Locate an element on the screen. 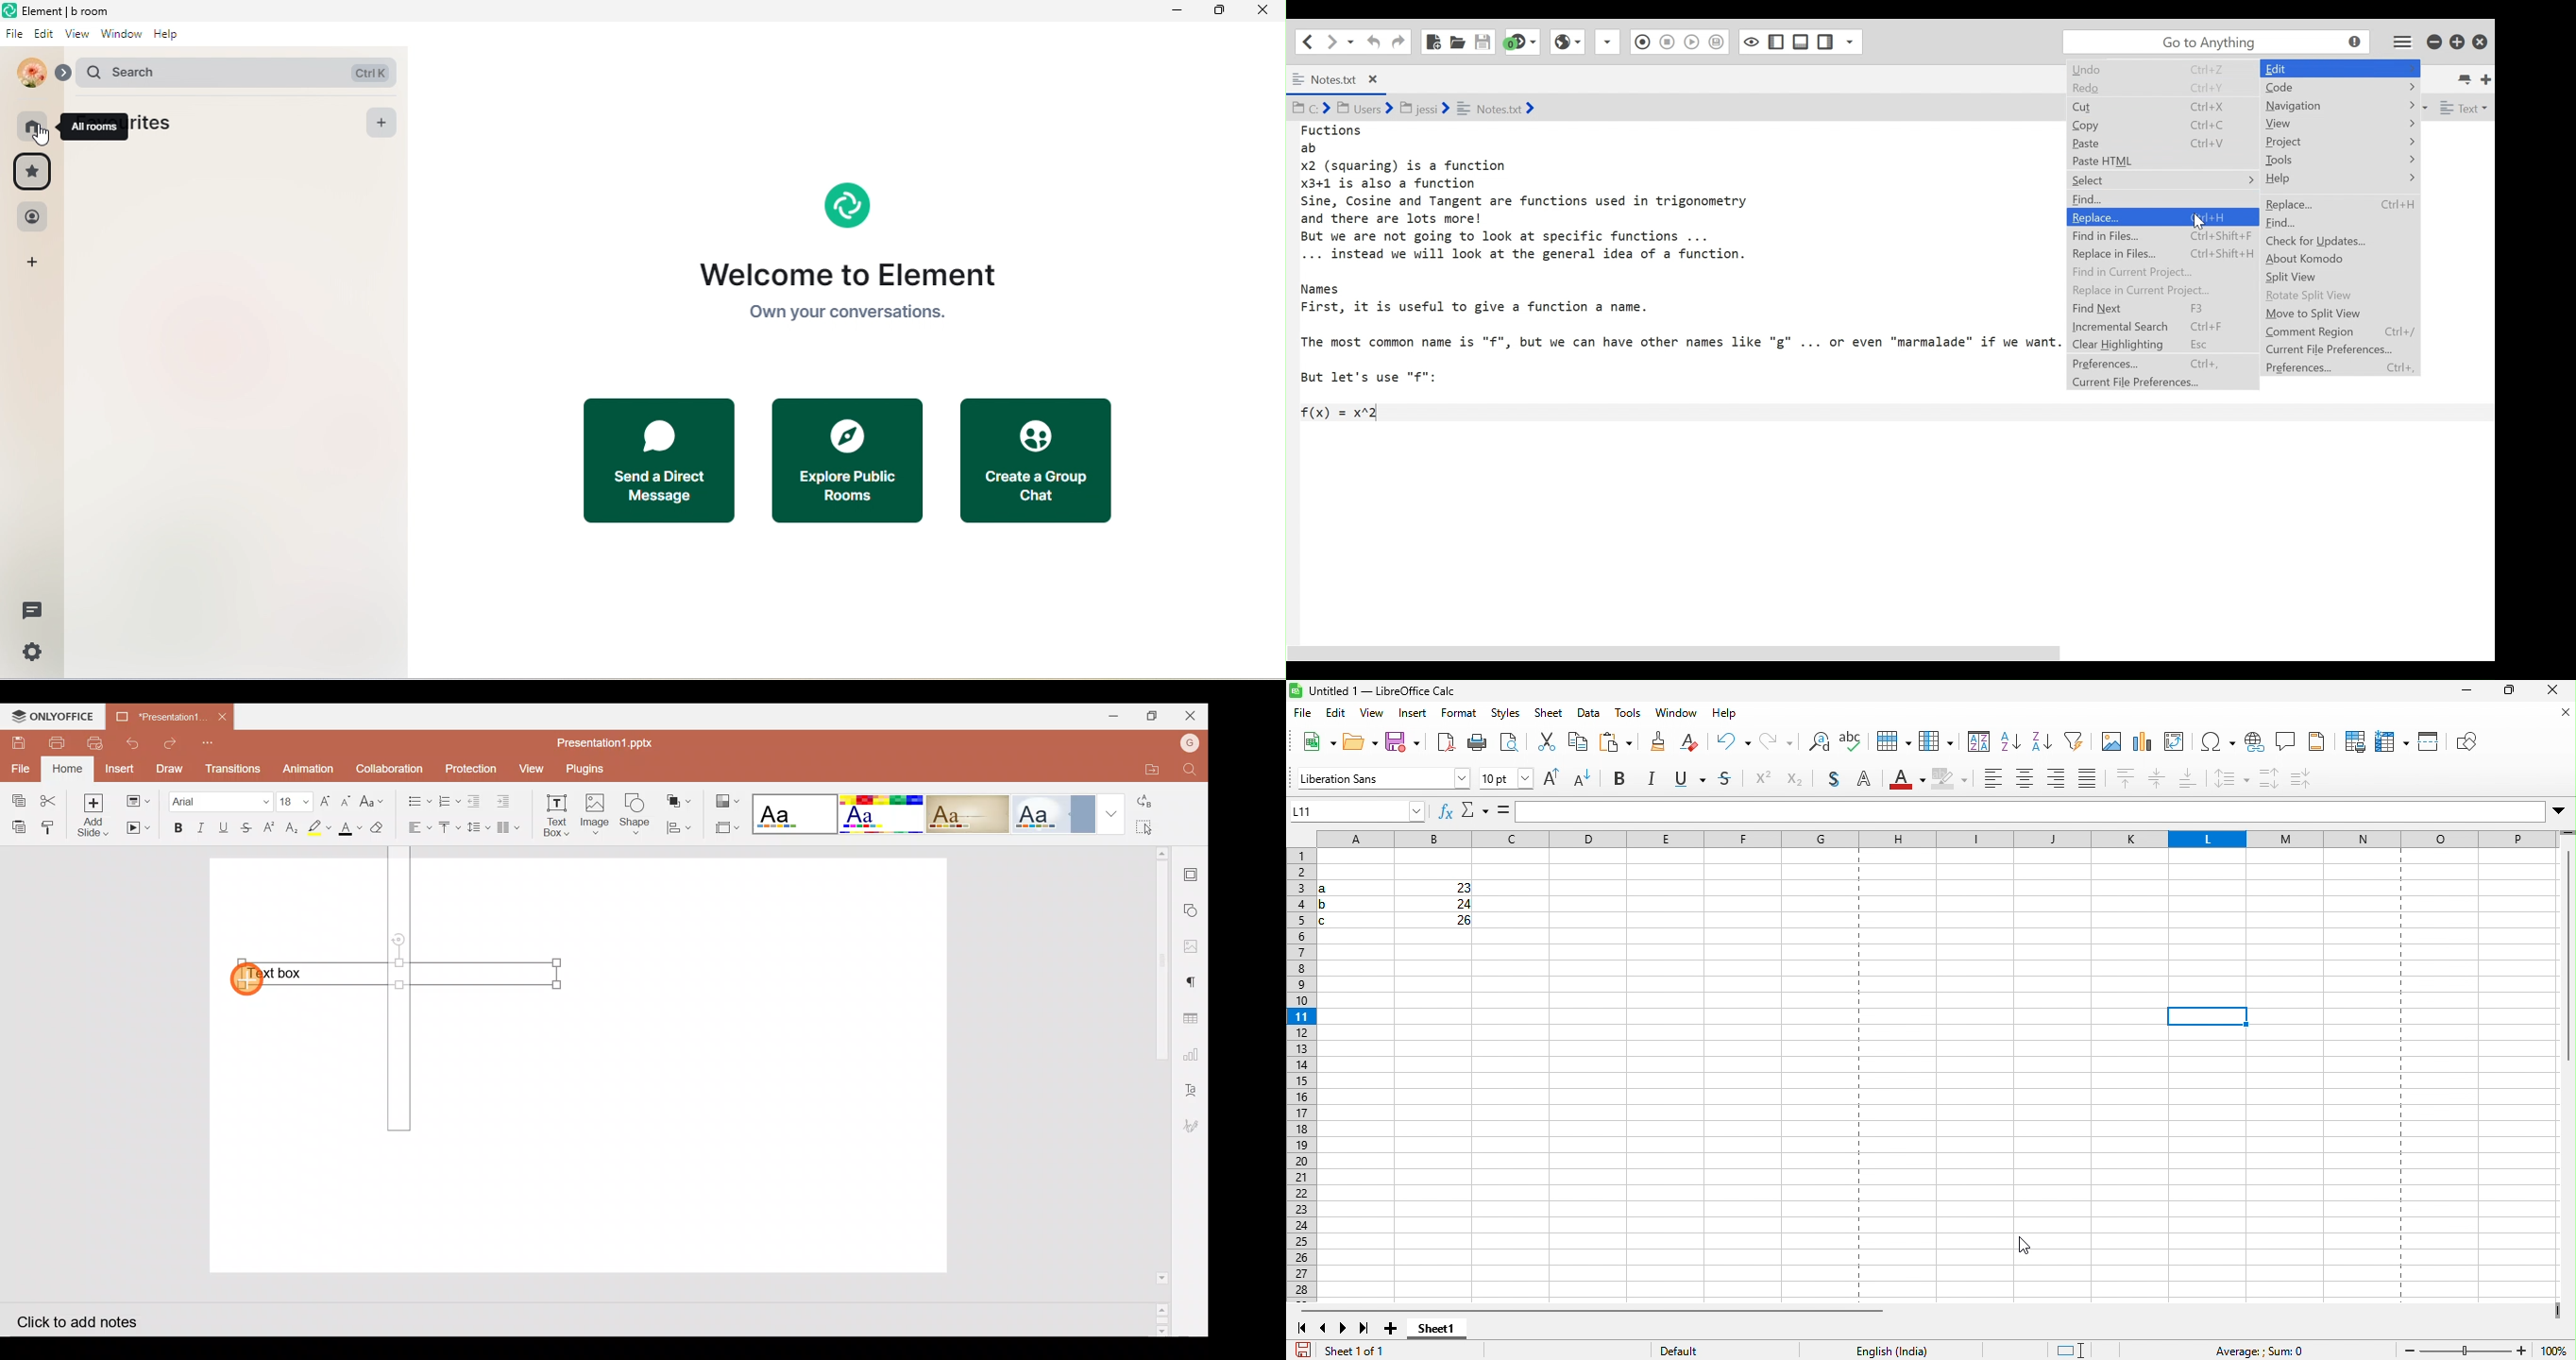 The image size is (2576, 1372). Plugins is located at coordinates (587, 767).